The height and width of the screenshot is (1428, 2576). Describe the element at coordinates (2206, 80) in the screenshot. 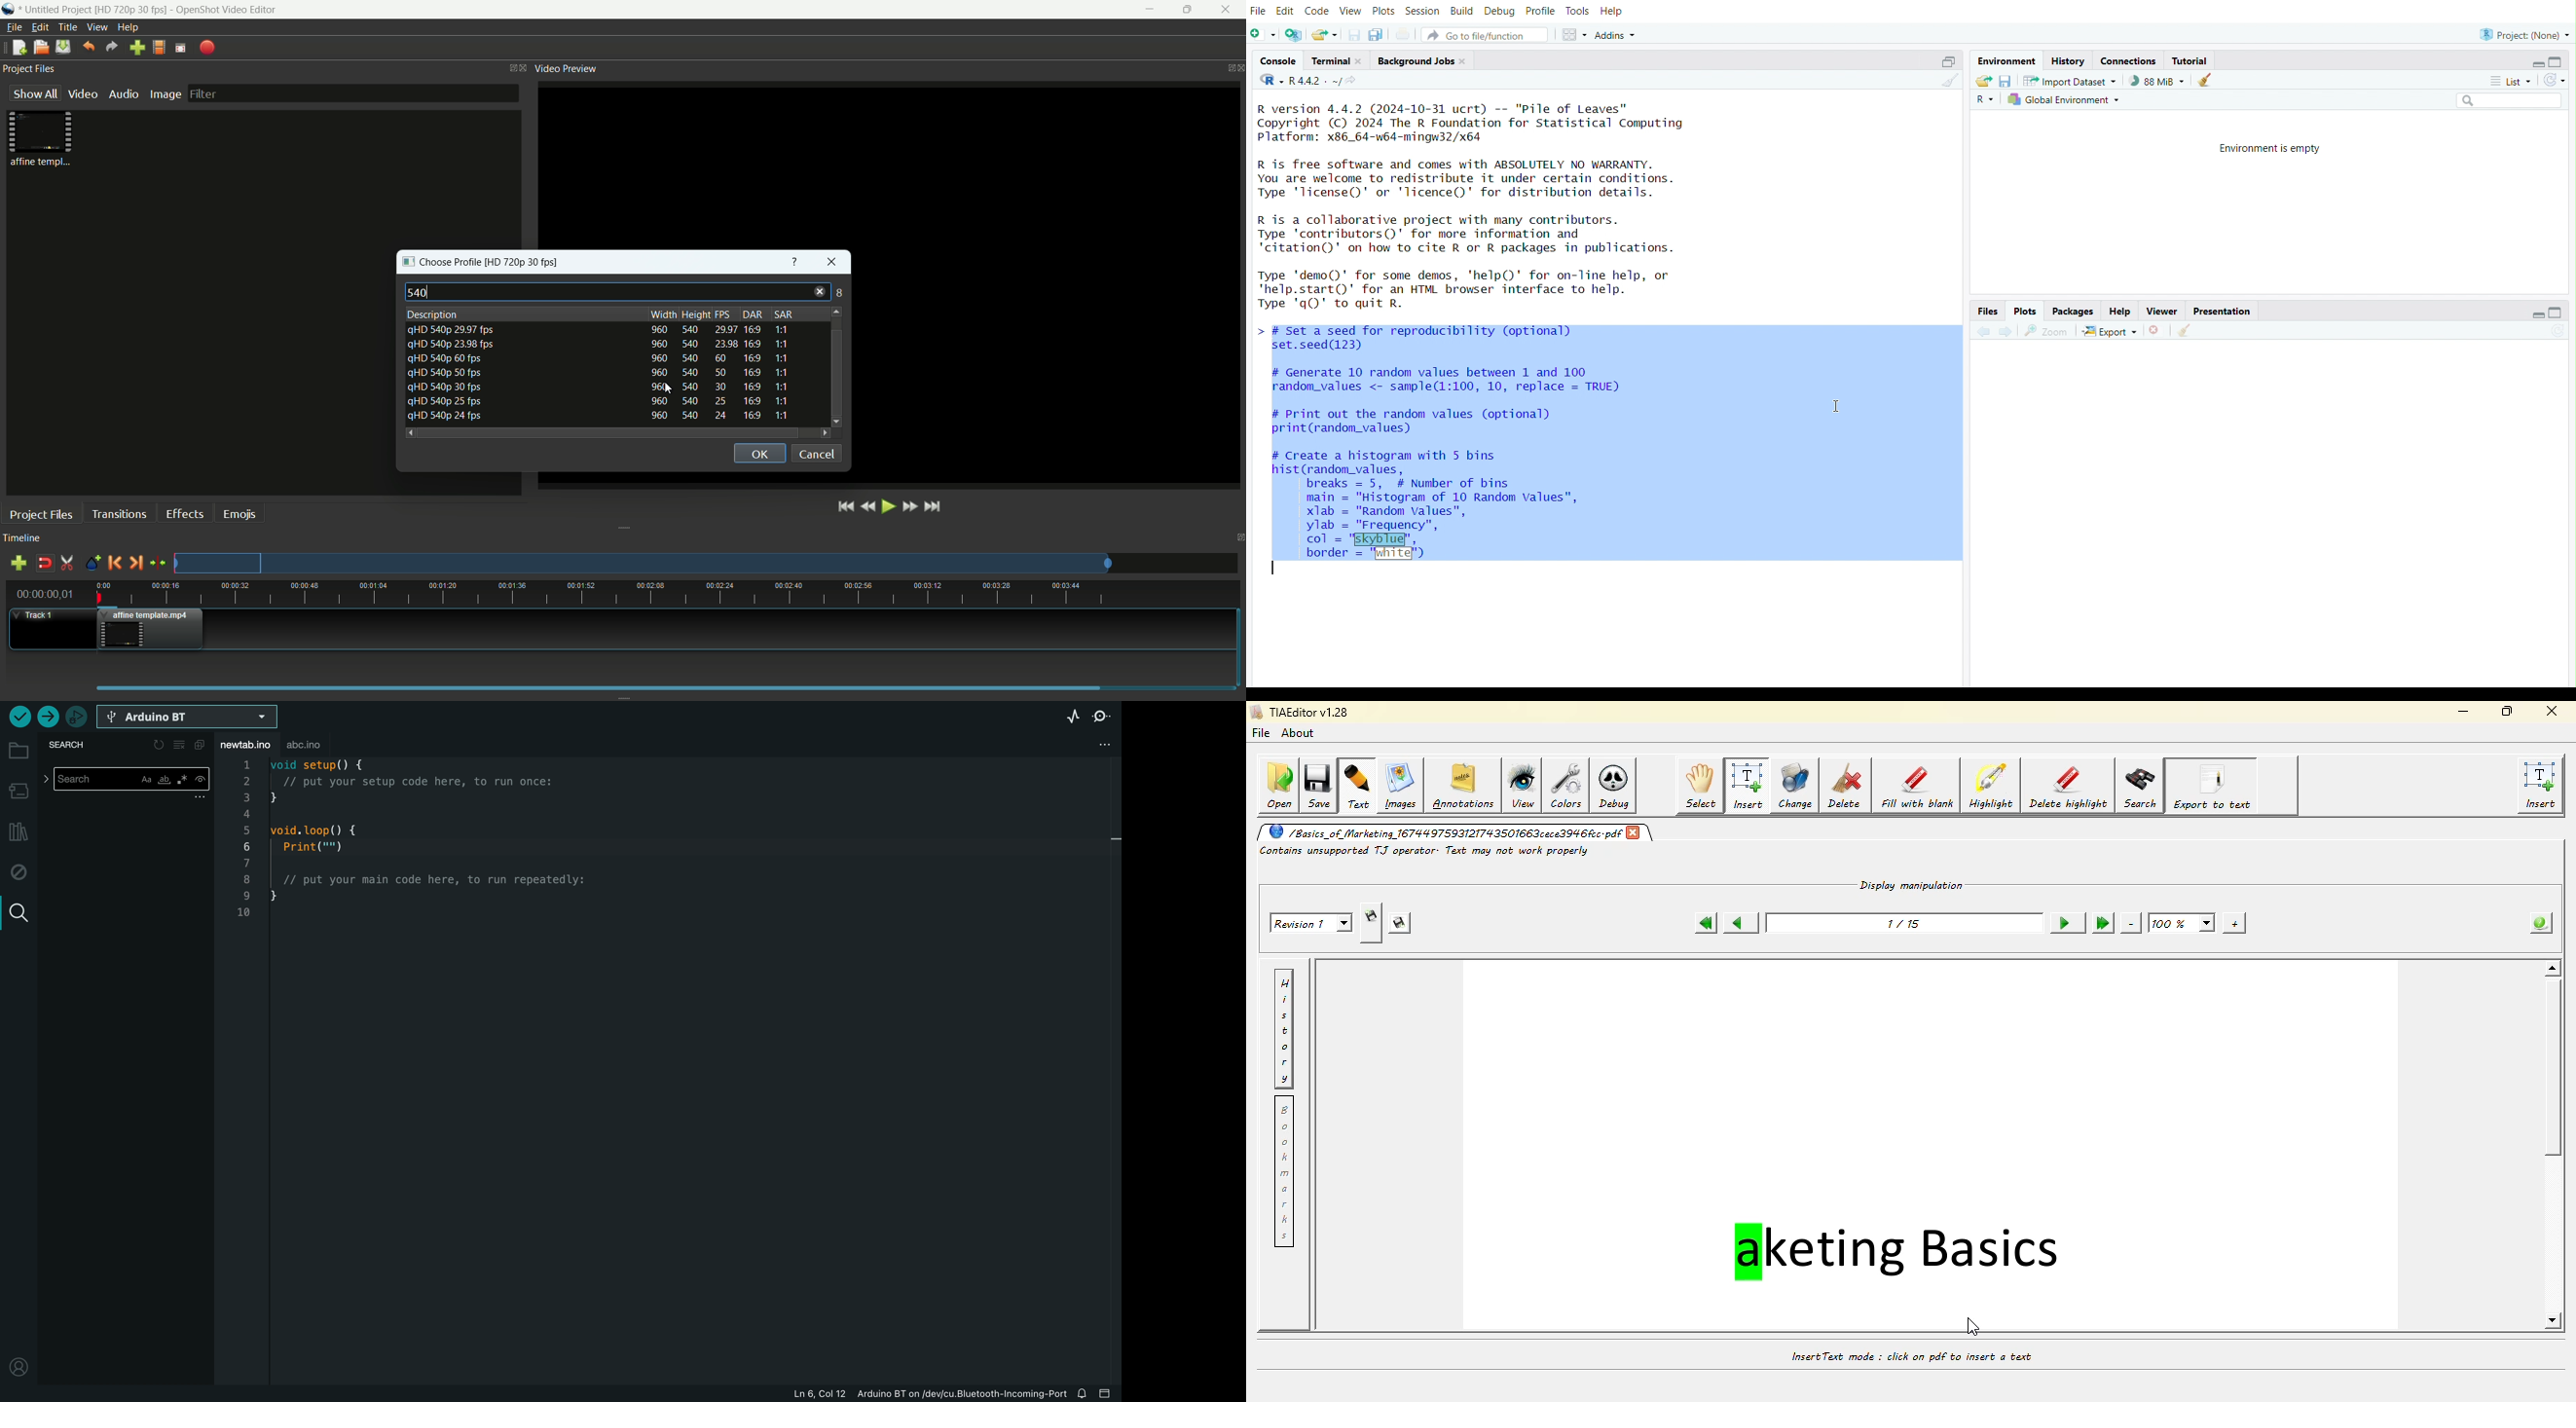

I see `clear objects from the workspace` at that location.